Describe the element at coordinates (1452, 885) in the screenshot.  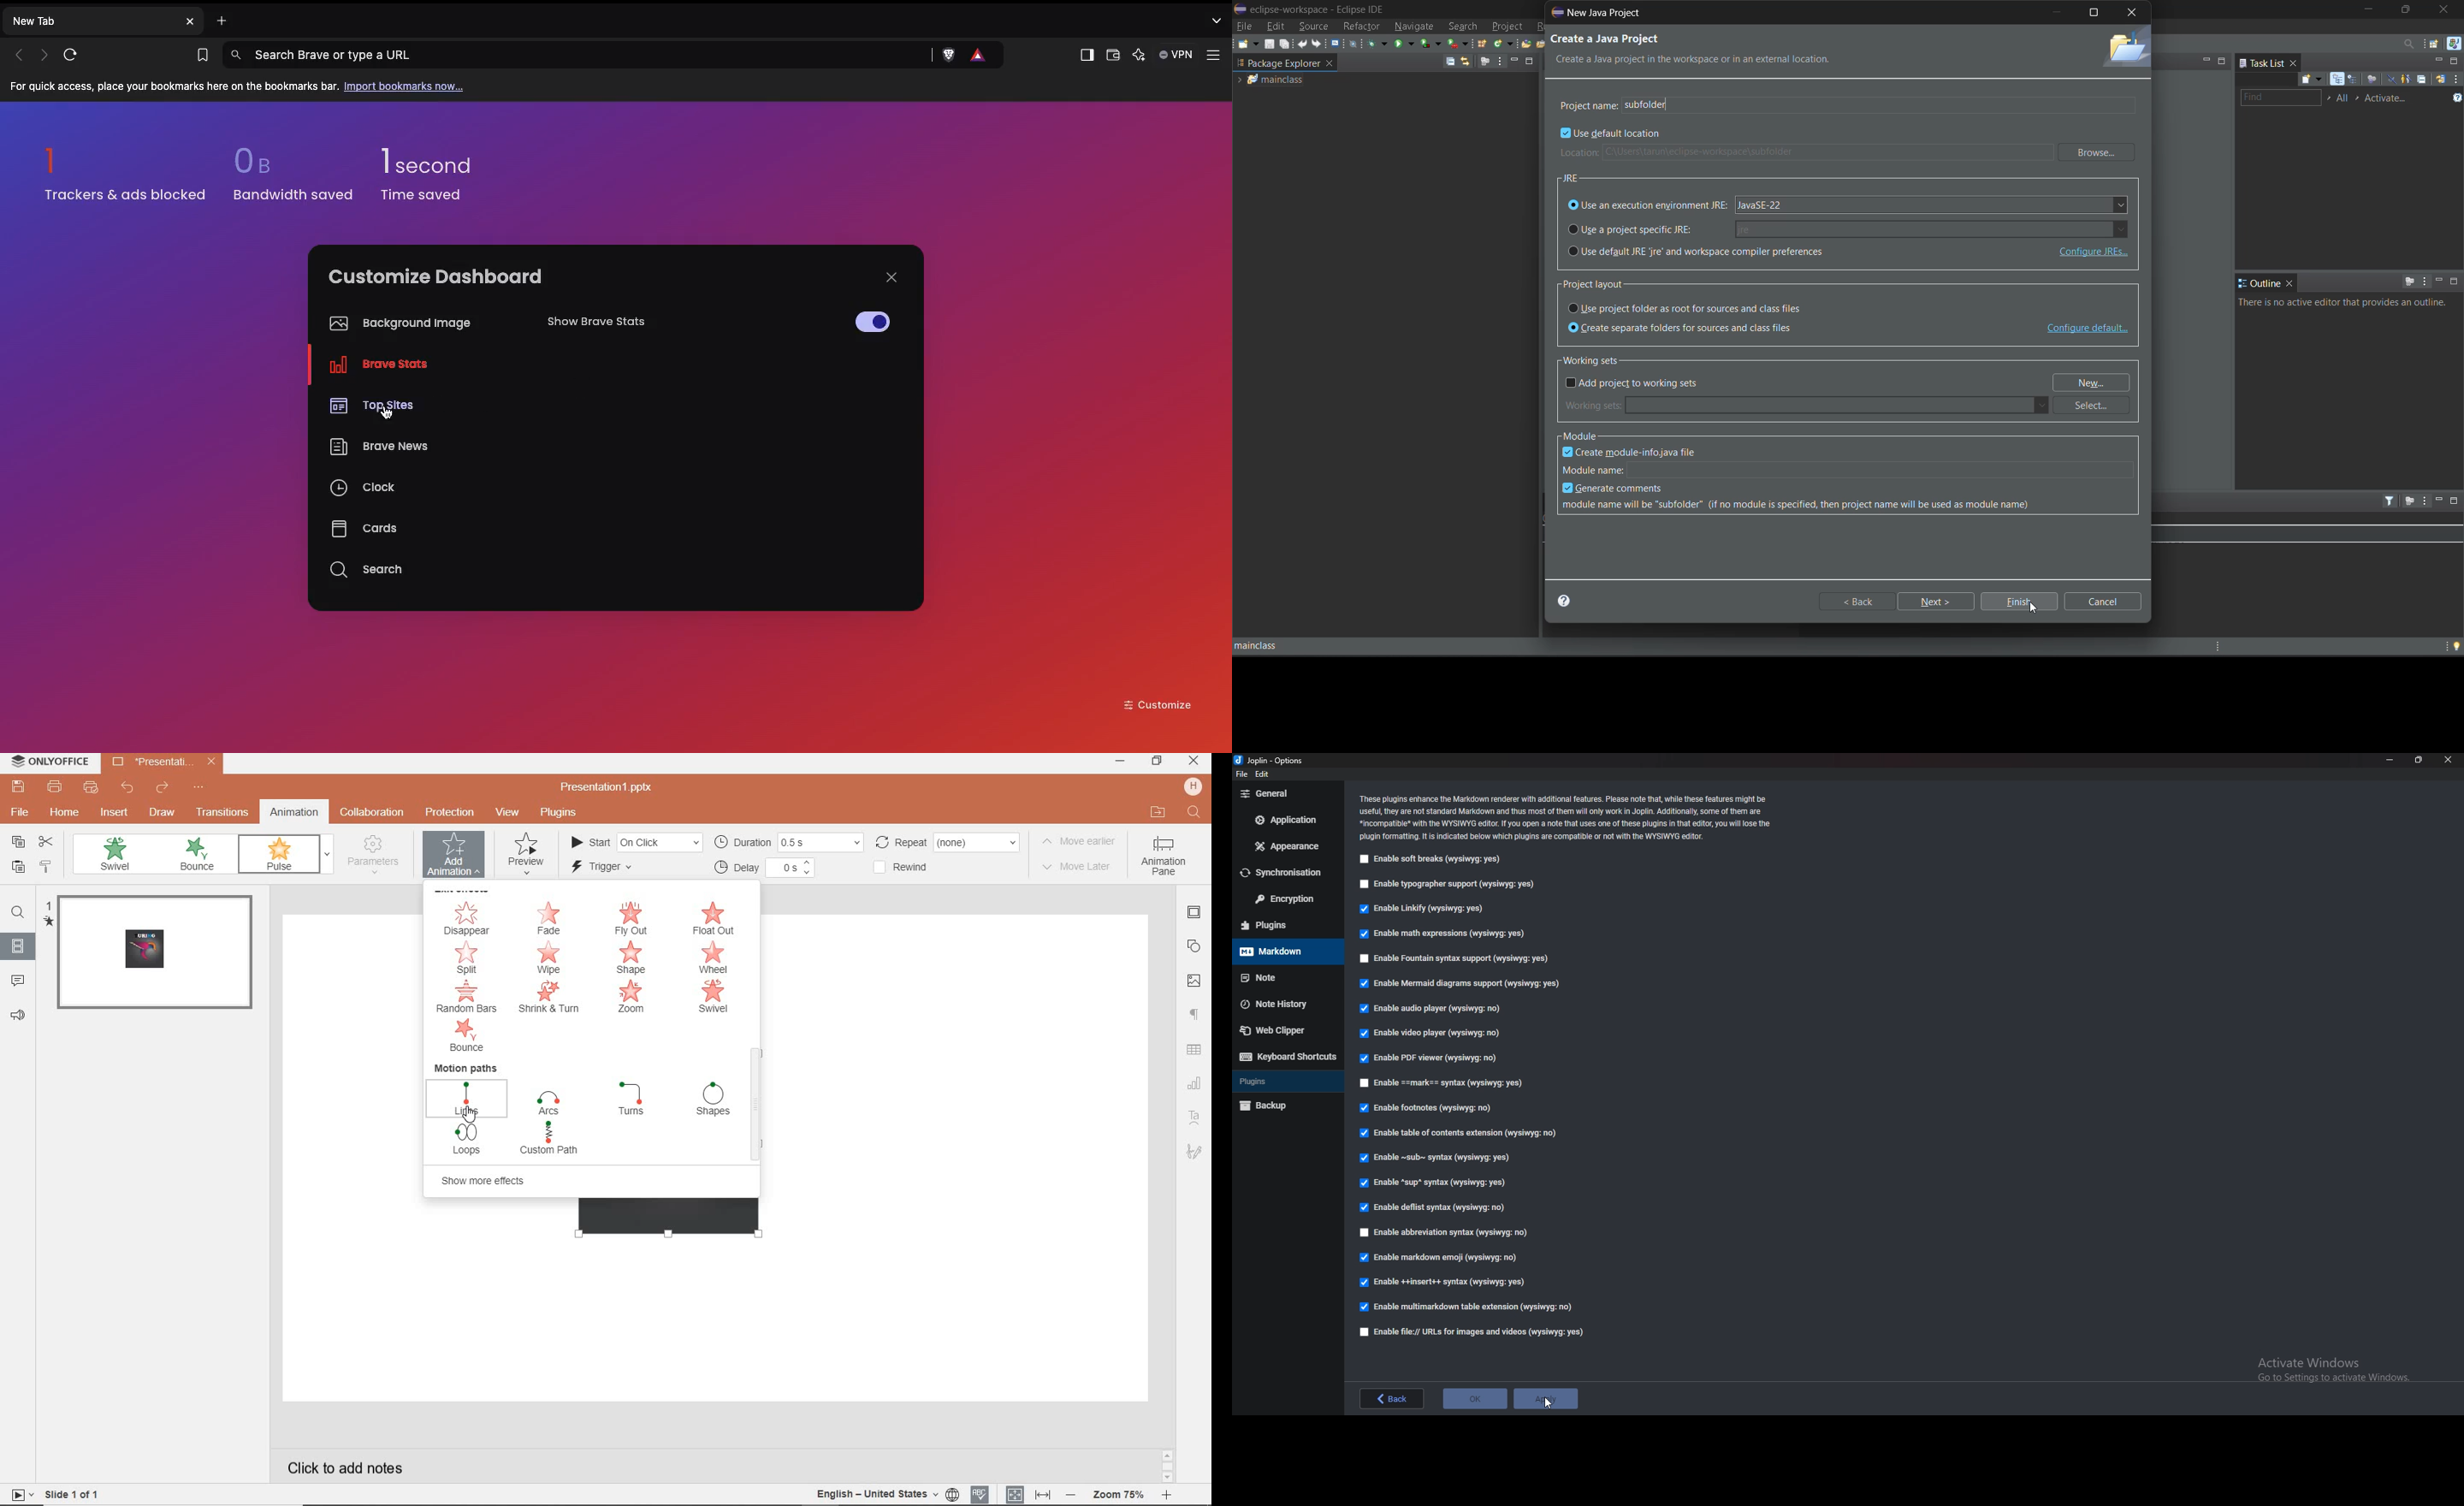
I see `Enable typographer support (wysiwyg:yes)` at that location.